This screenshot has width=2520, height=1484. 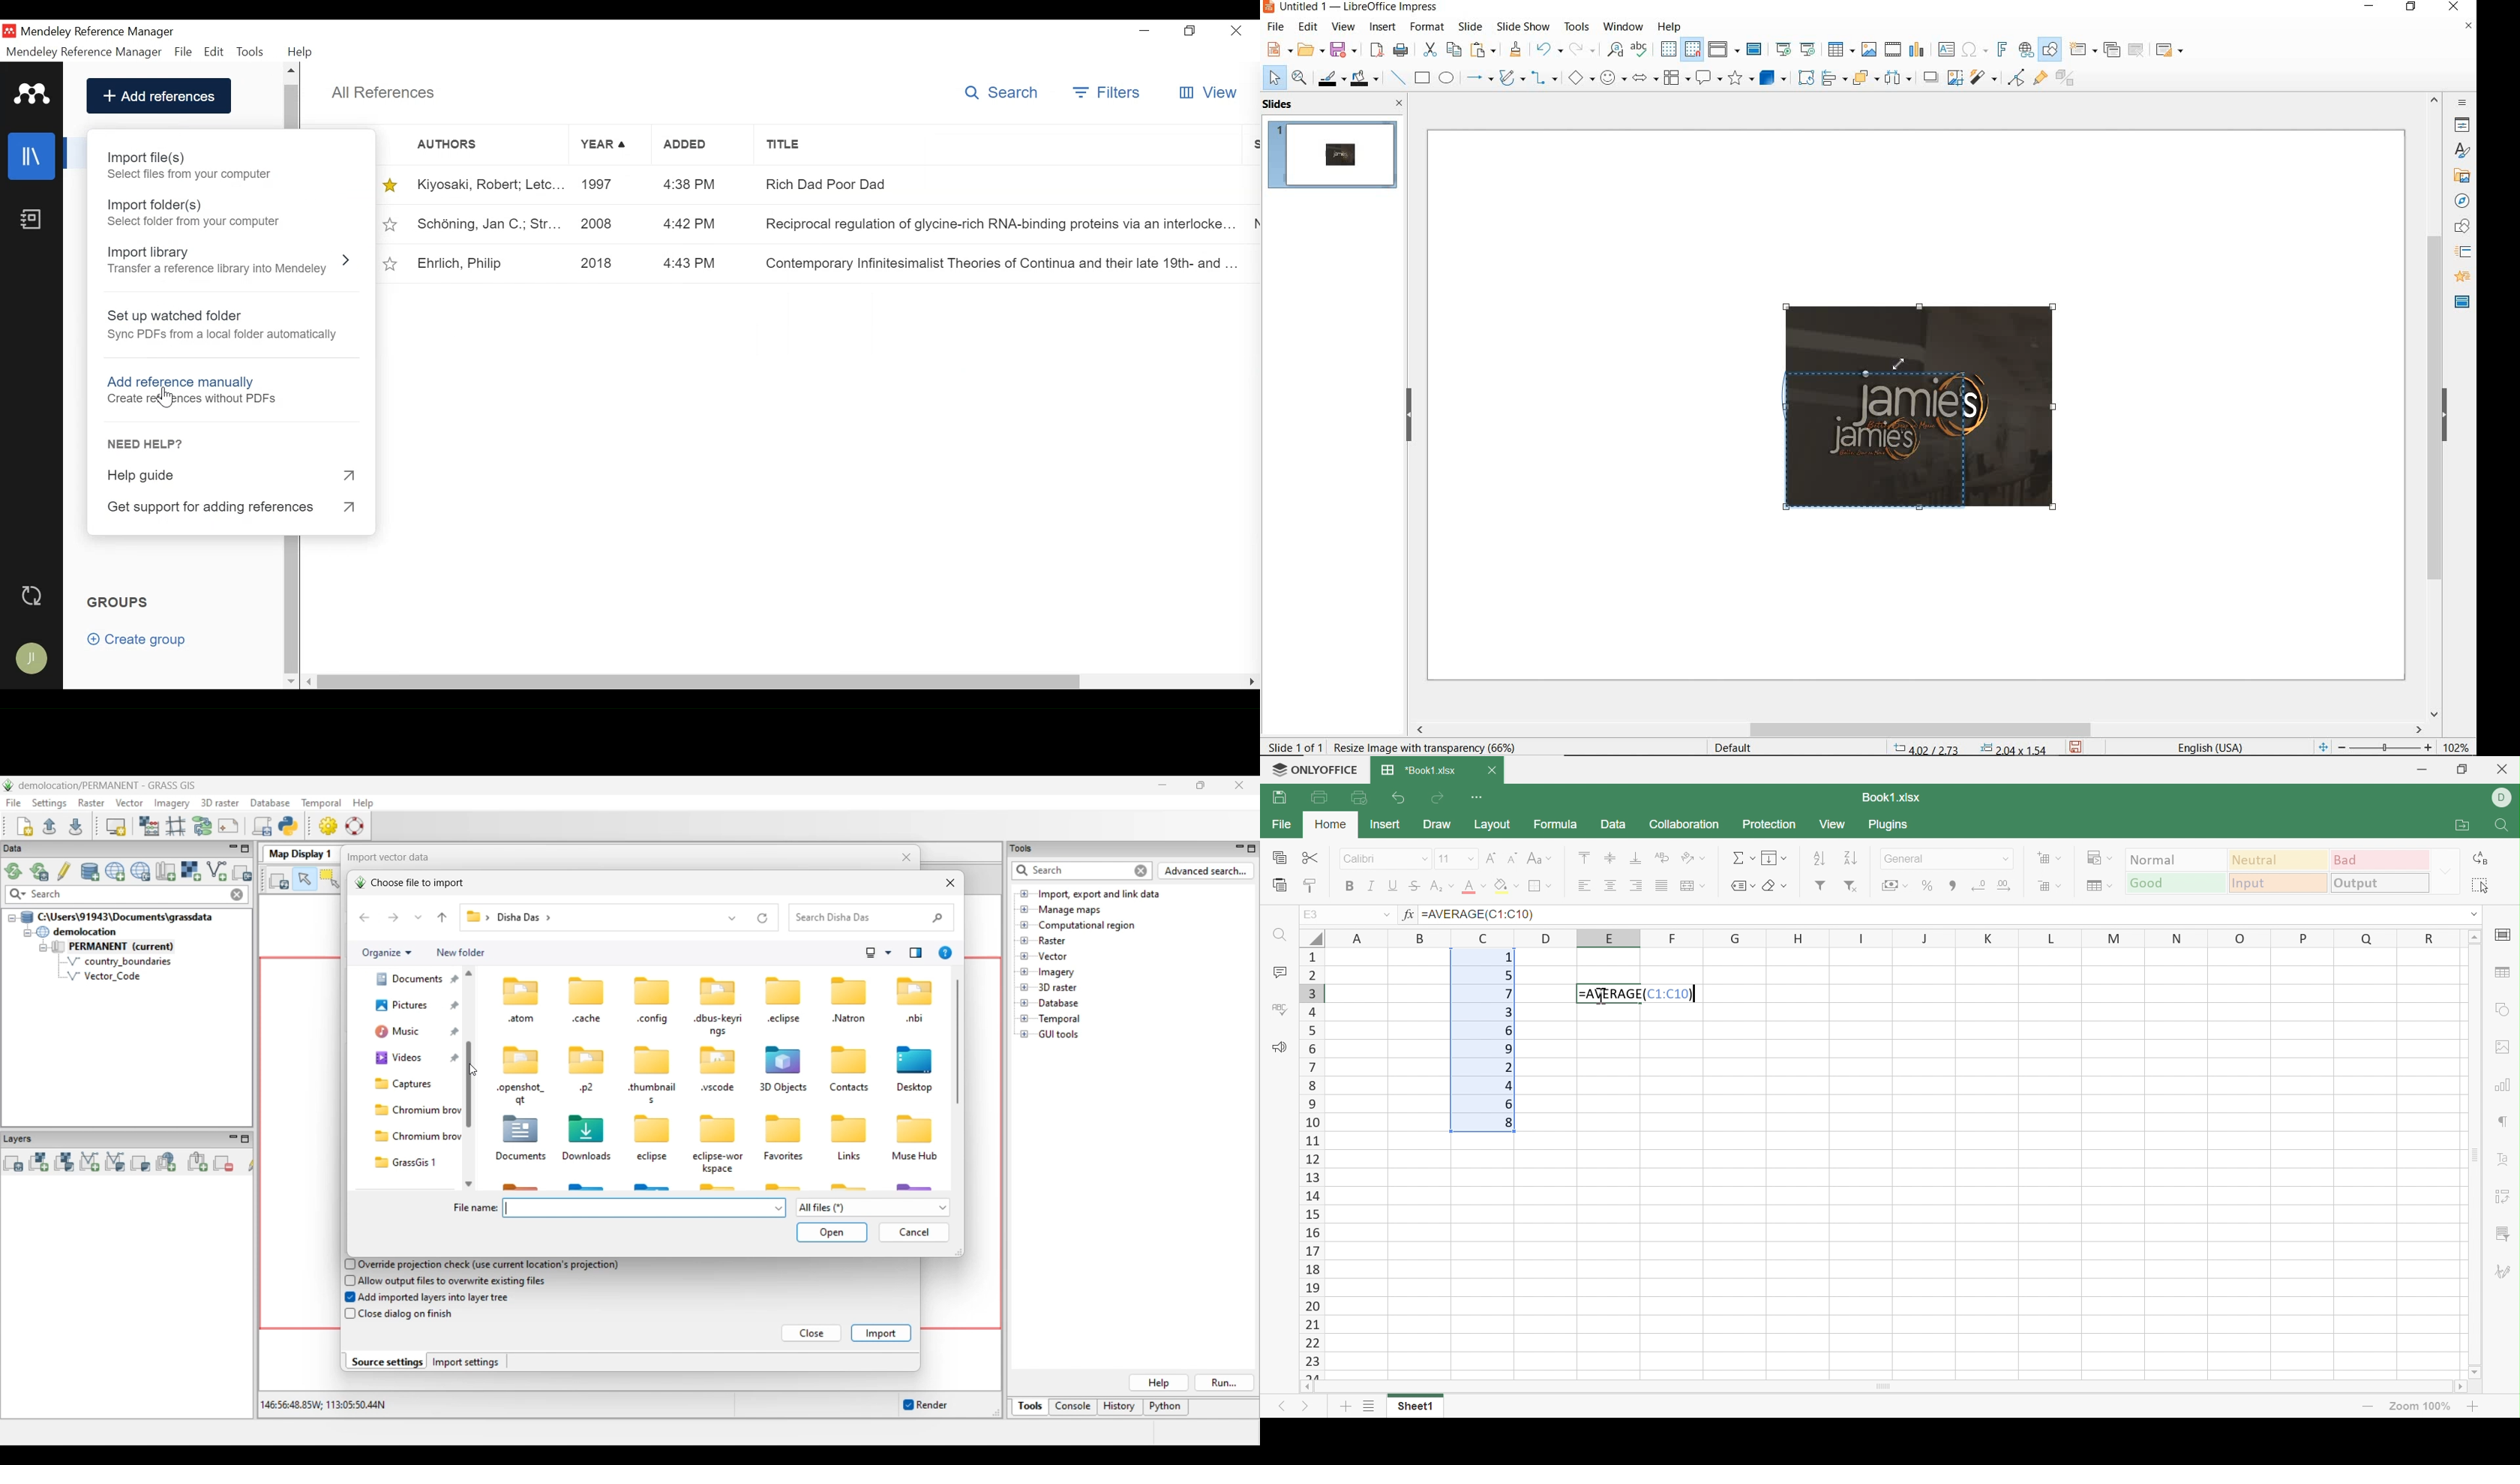 I want to click on E3, so click(x=1310, y=915).